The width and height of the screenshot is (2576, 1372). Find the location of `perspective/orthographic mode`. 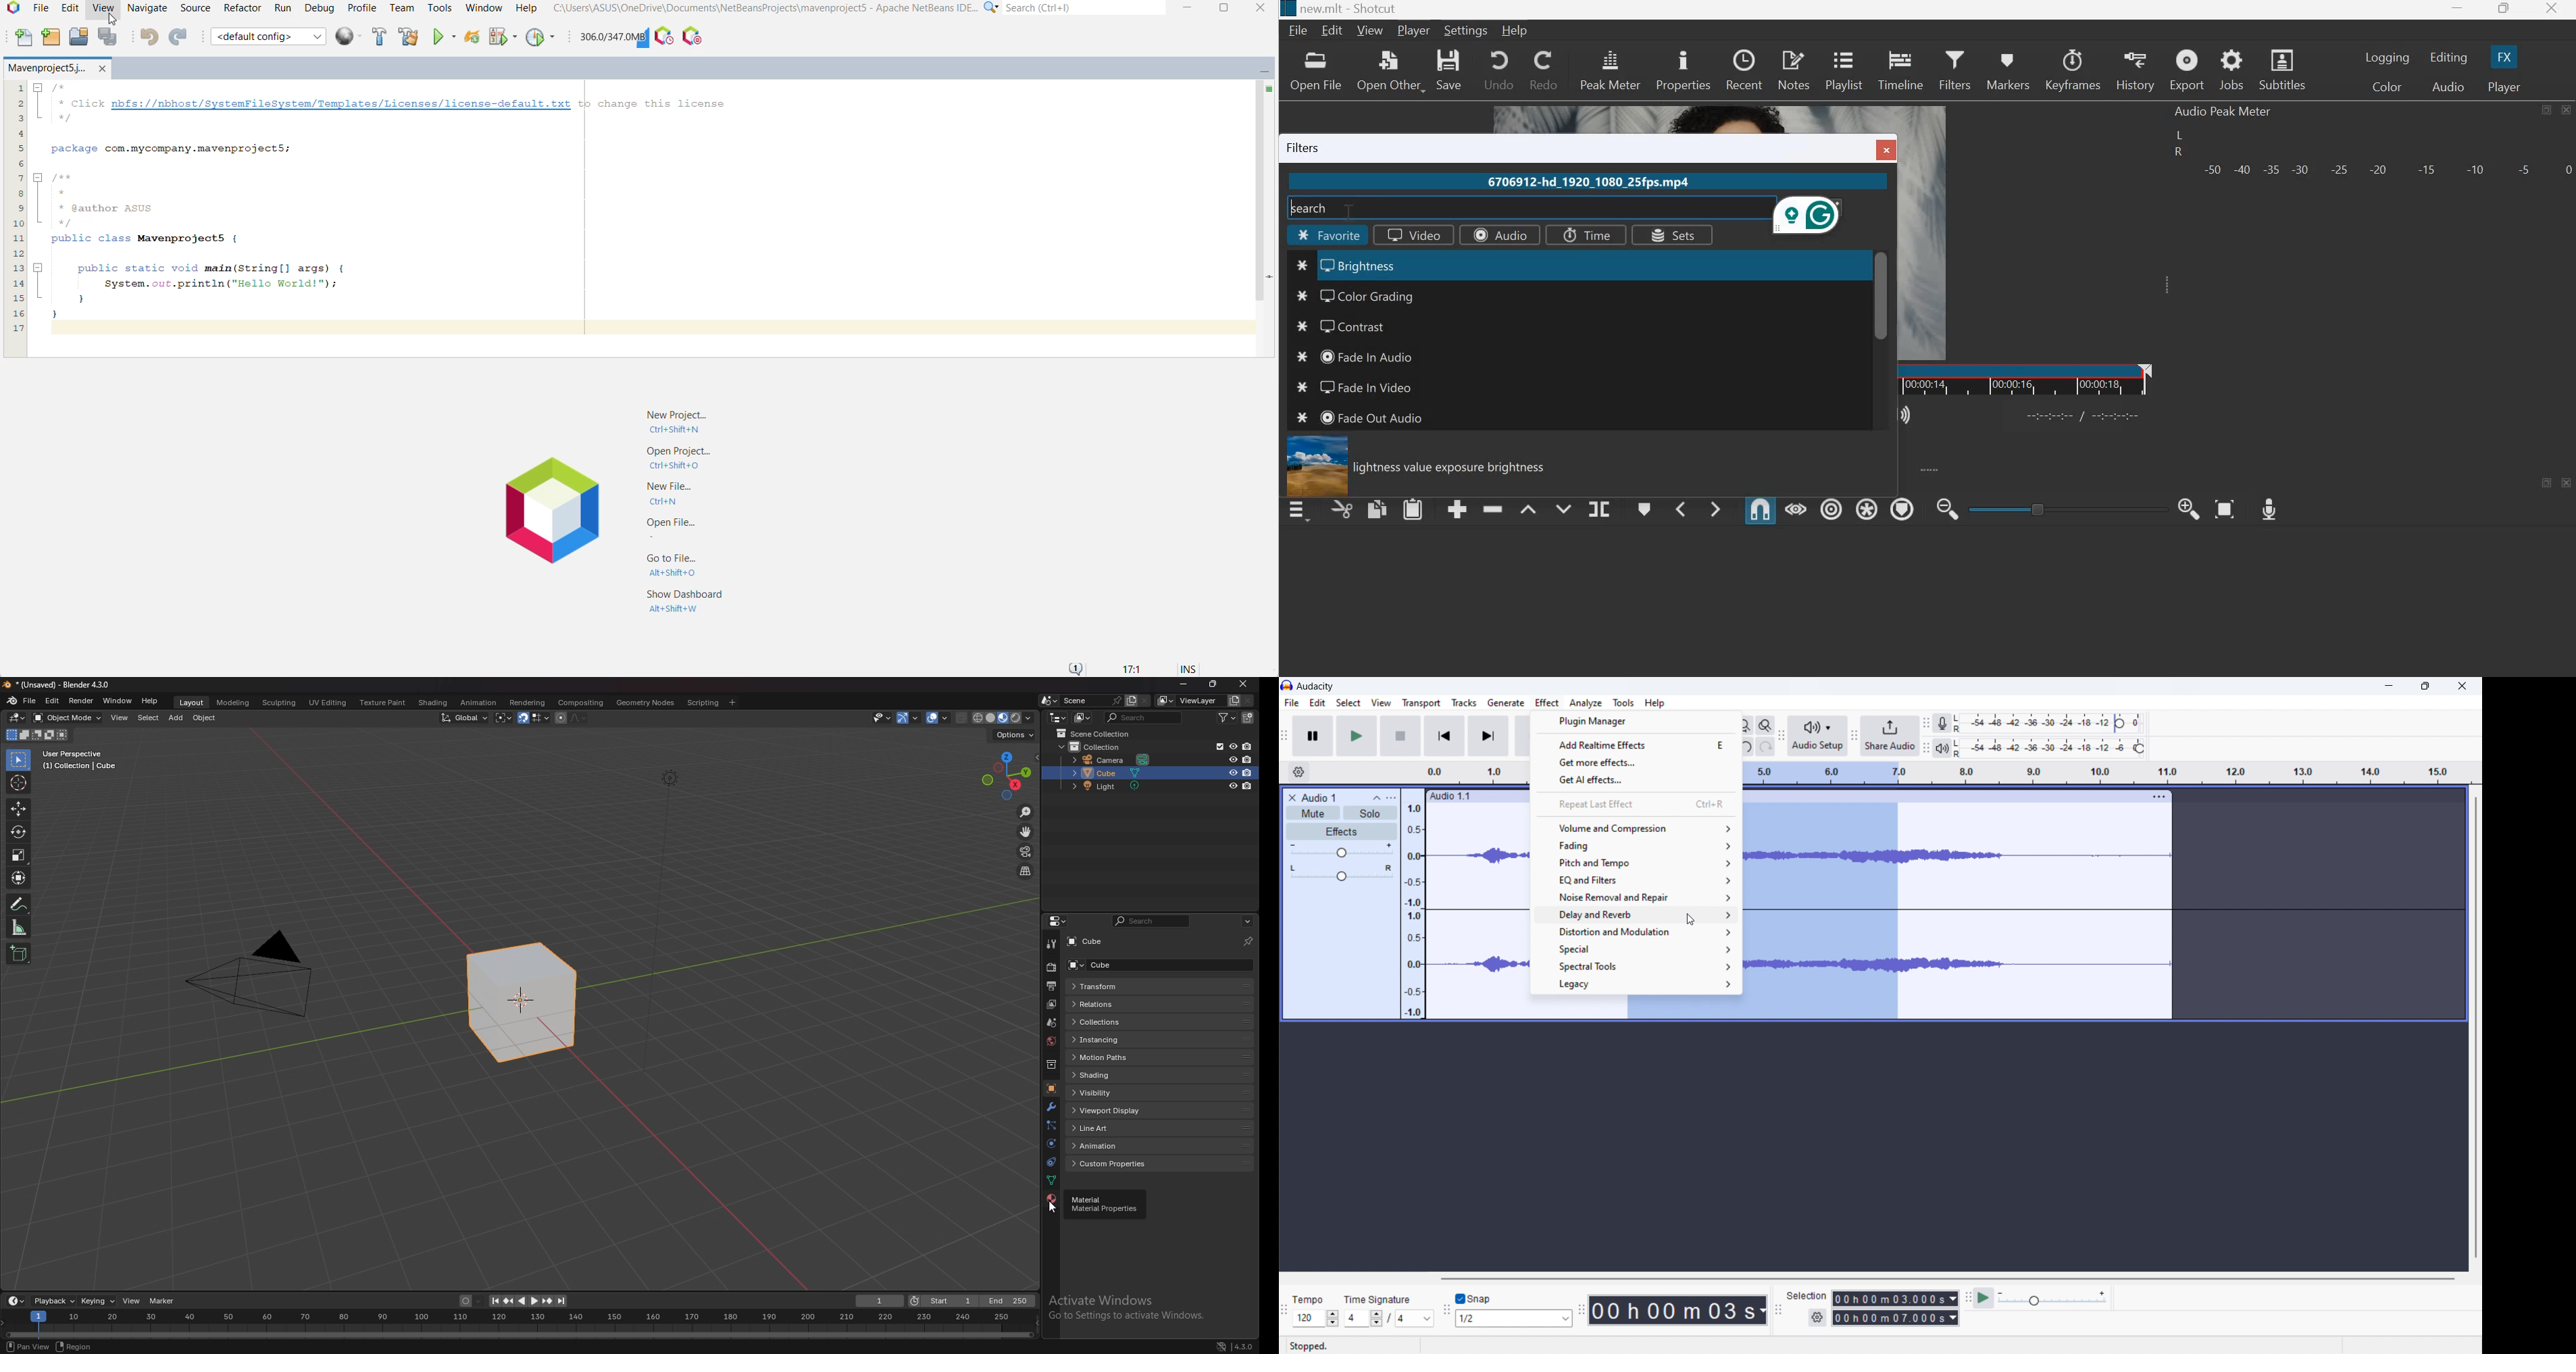

perspective/orthographic mode is located at coordinates (1025, 871).